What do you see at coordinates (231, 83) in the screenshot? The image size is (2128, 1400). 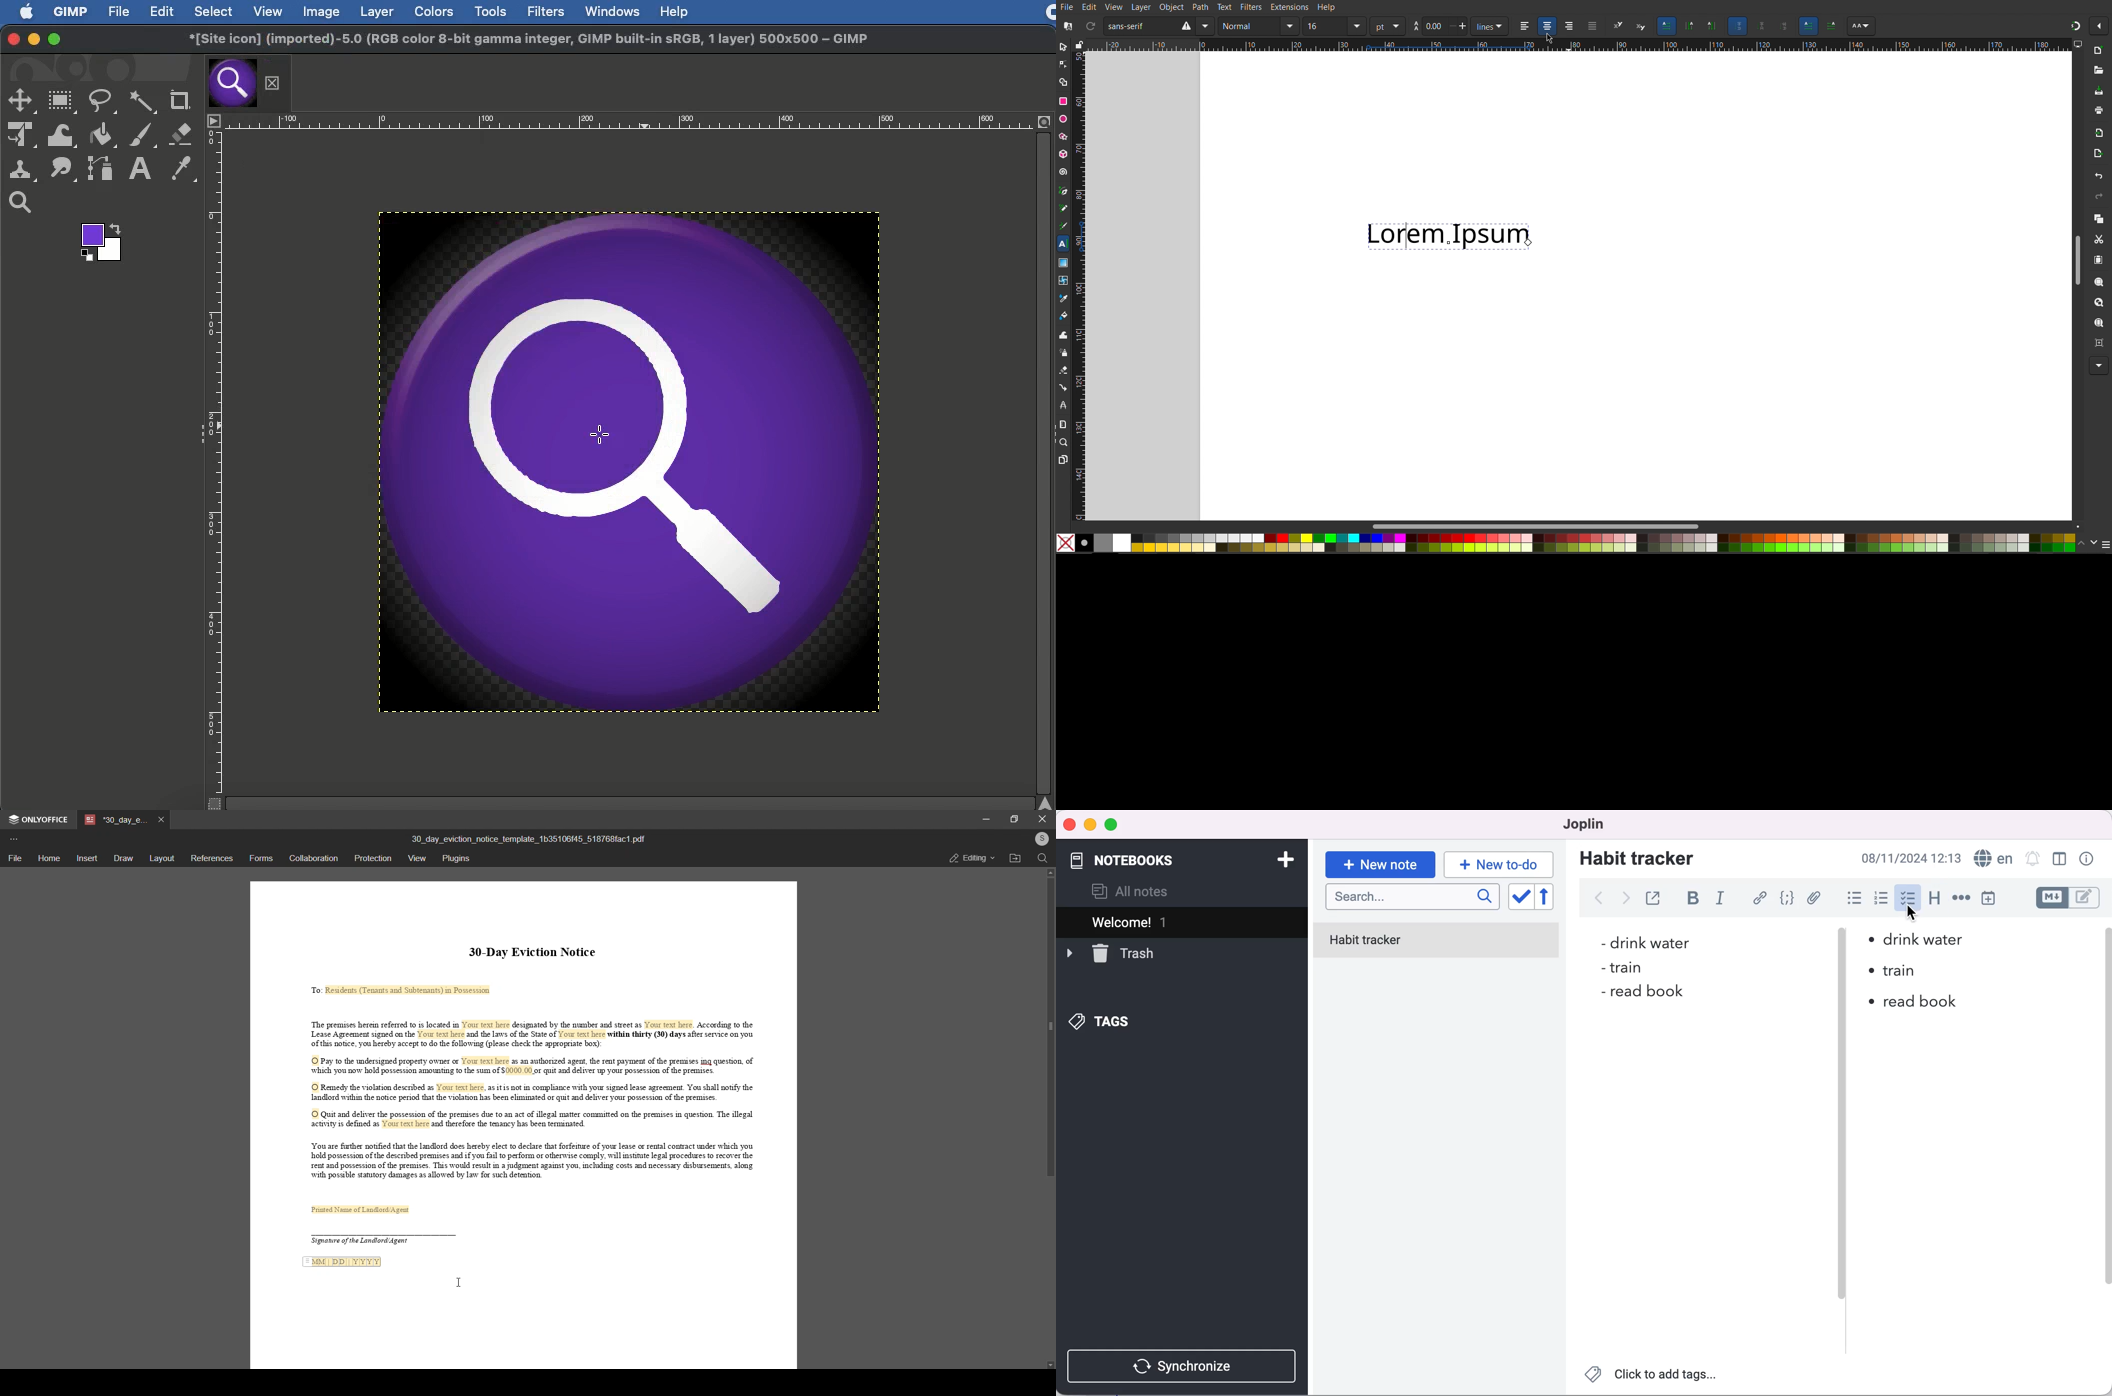 I see `Tab` at bounding box center [231, 83].